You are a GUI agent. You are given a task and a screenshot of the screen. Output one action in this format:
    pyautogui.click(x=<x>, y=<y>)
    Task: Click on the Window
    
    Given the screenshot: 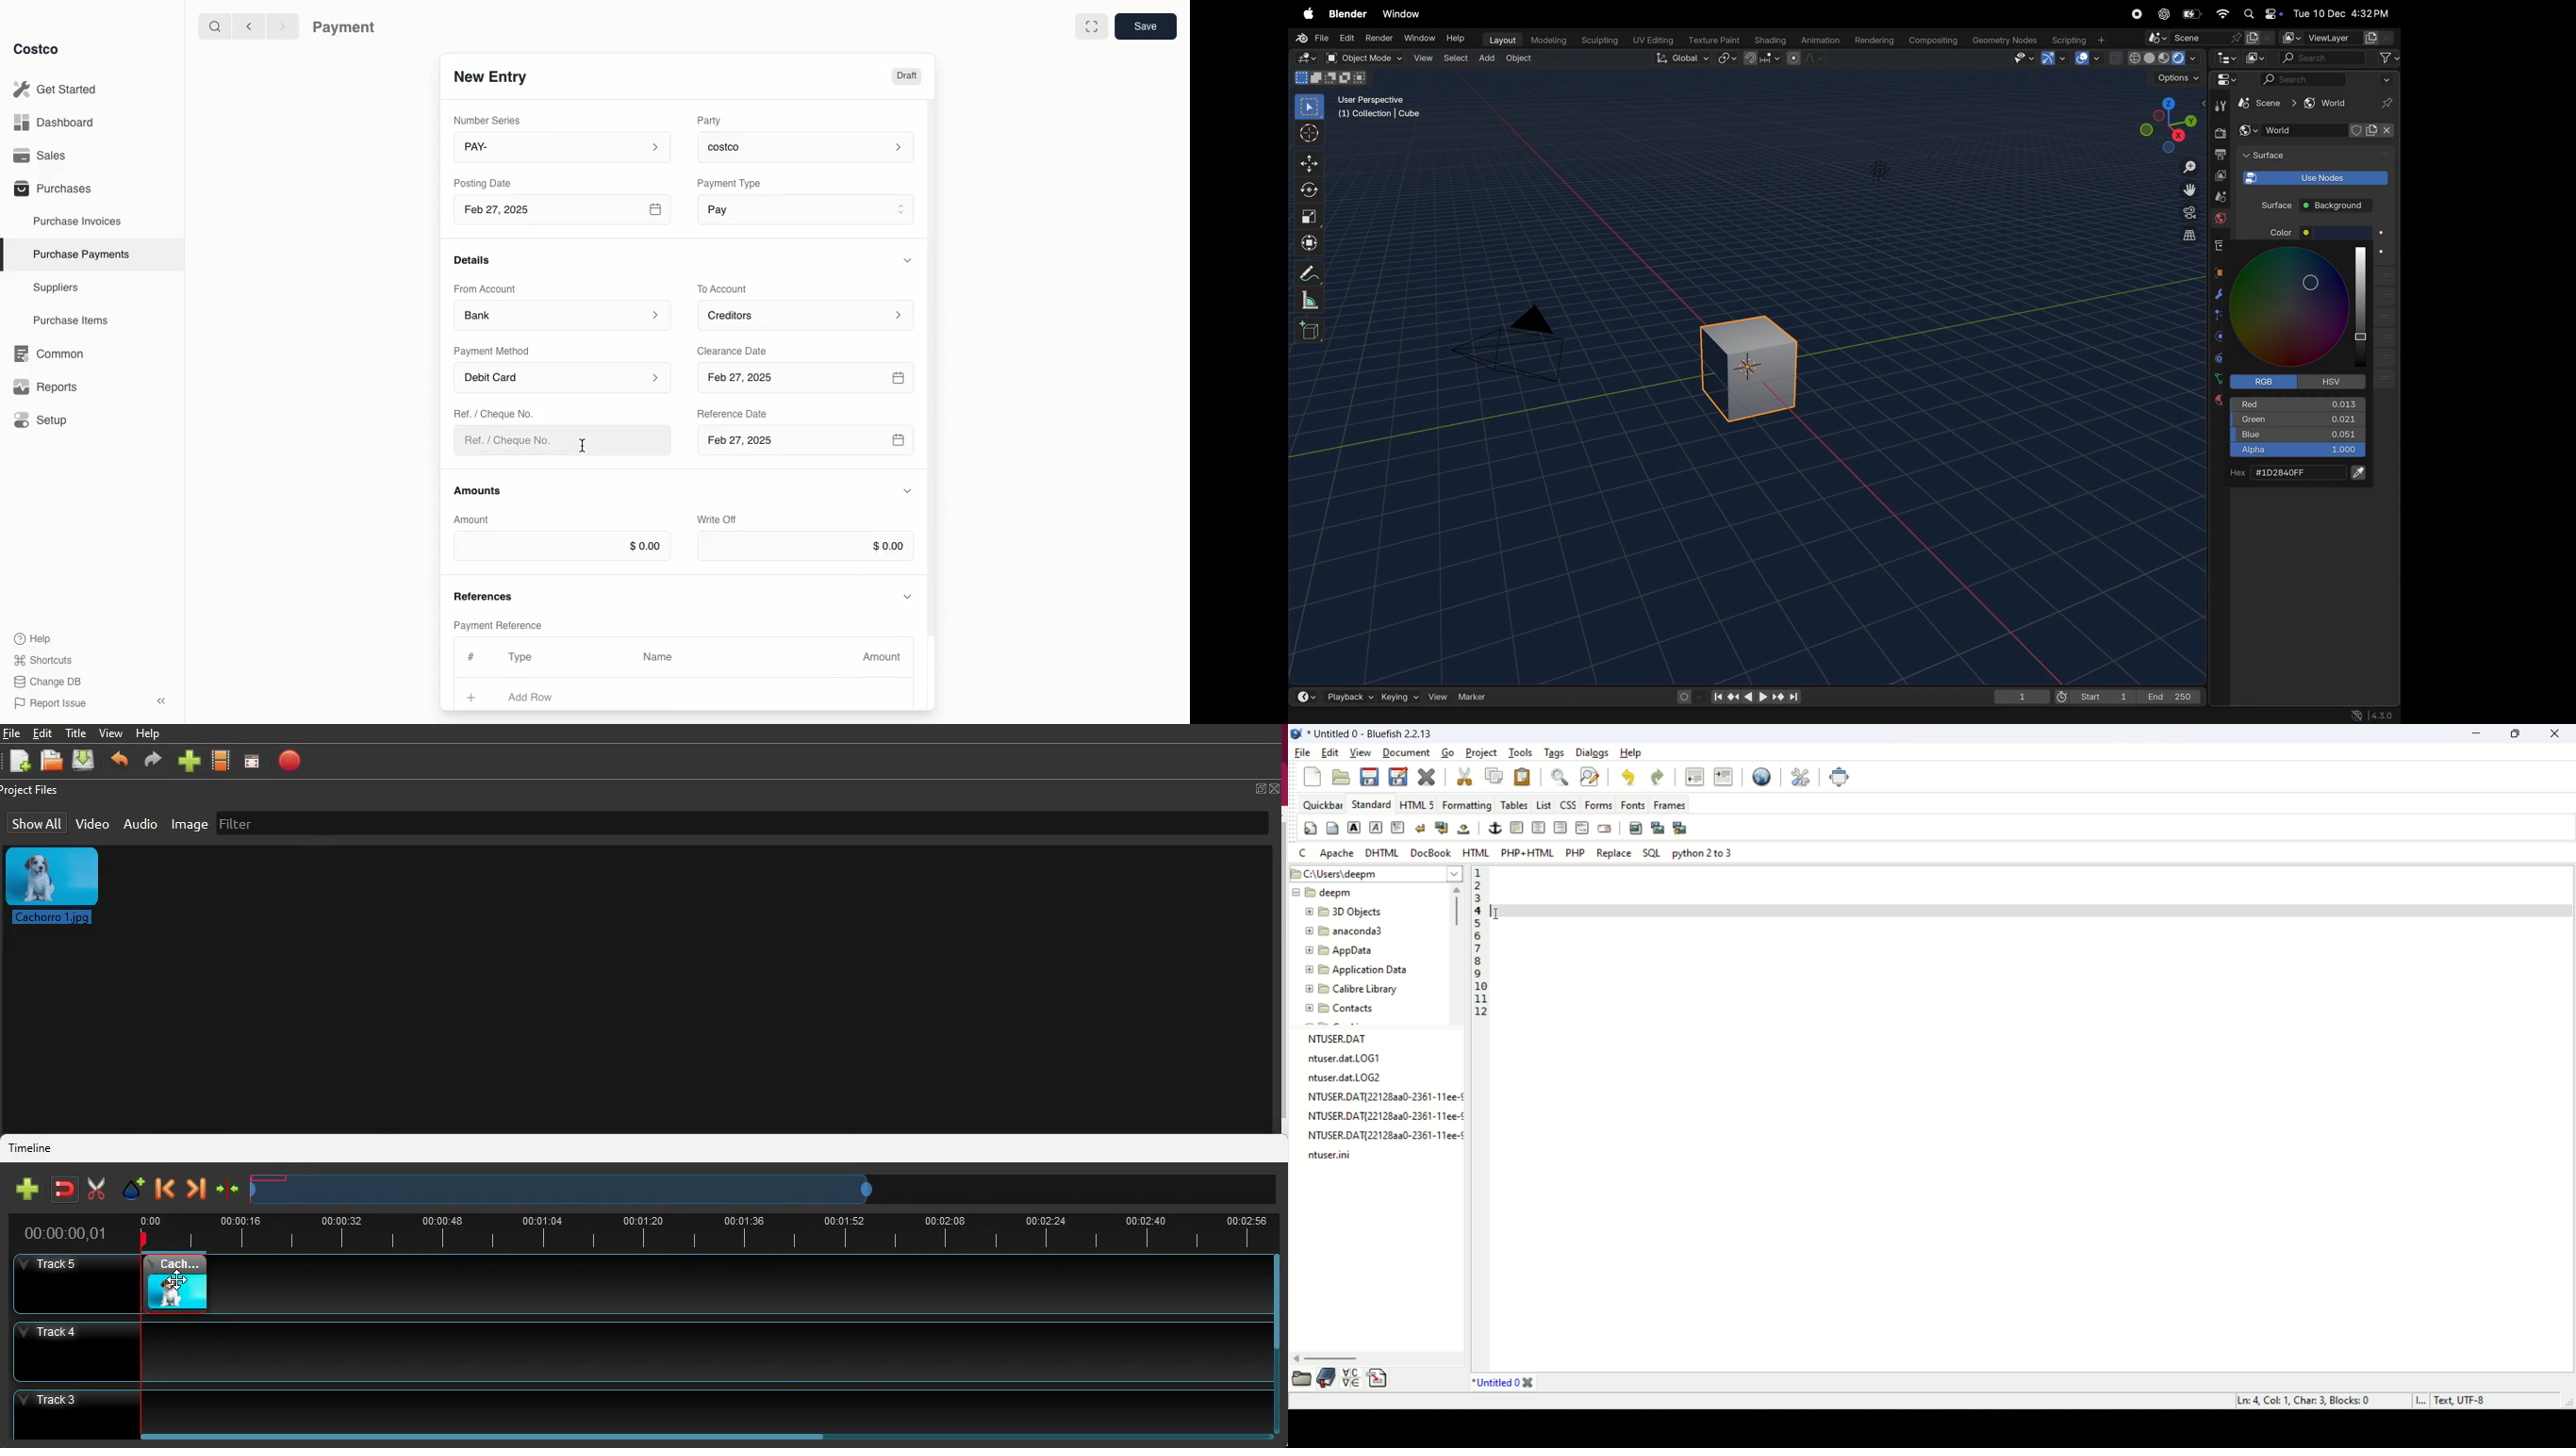 What is the action you would take?
    pyautogui.click(x=1405, y=13)
    